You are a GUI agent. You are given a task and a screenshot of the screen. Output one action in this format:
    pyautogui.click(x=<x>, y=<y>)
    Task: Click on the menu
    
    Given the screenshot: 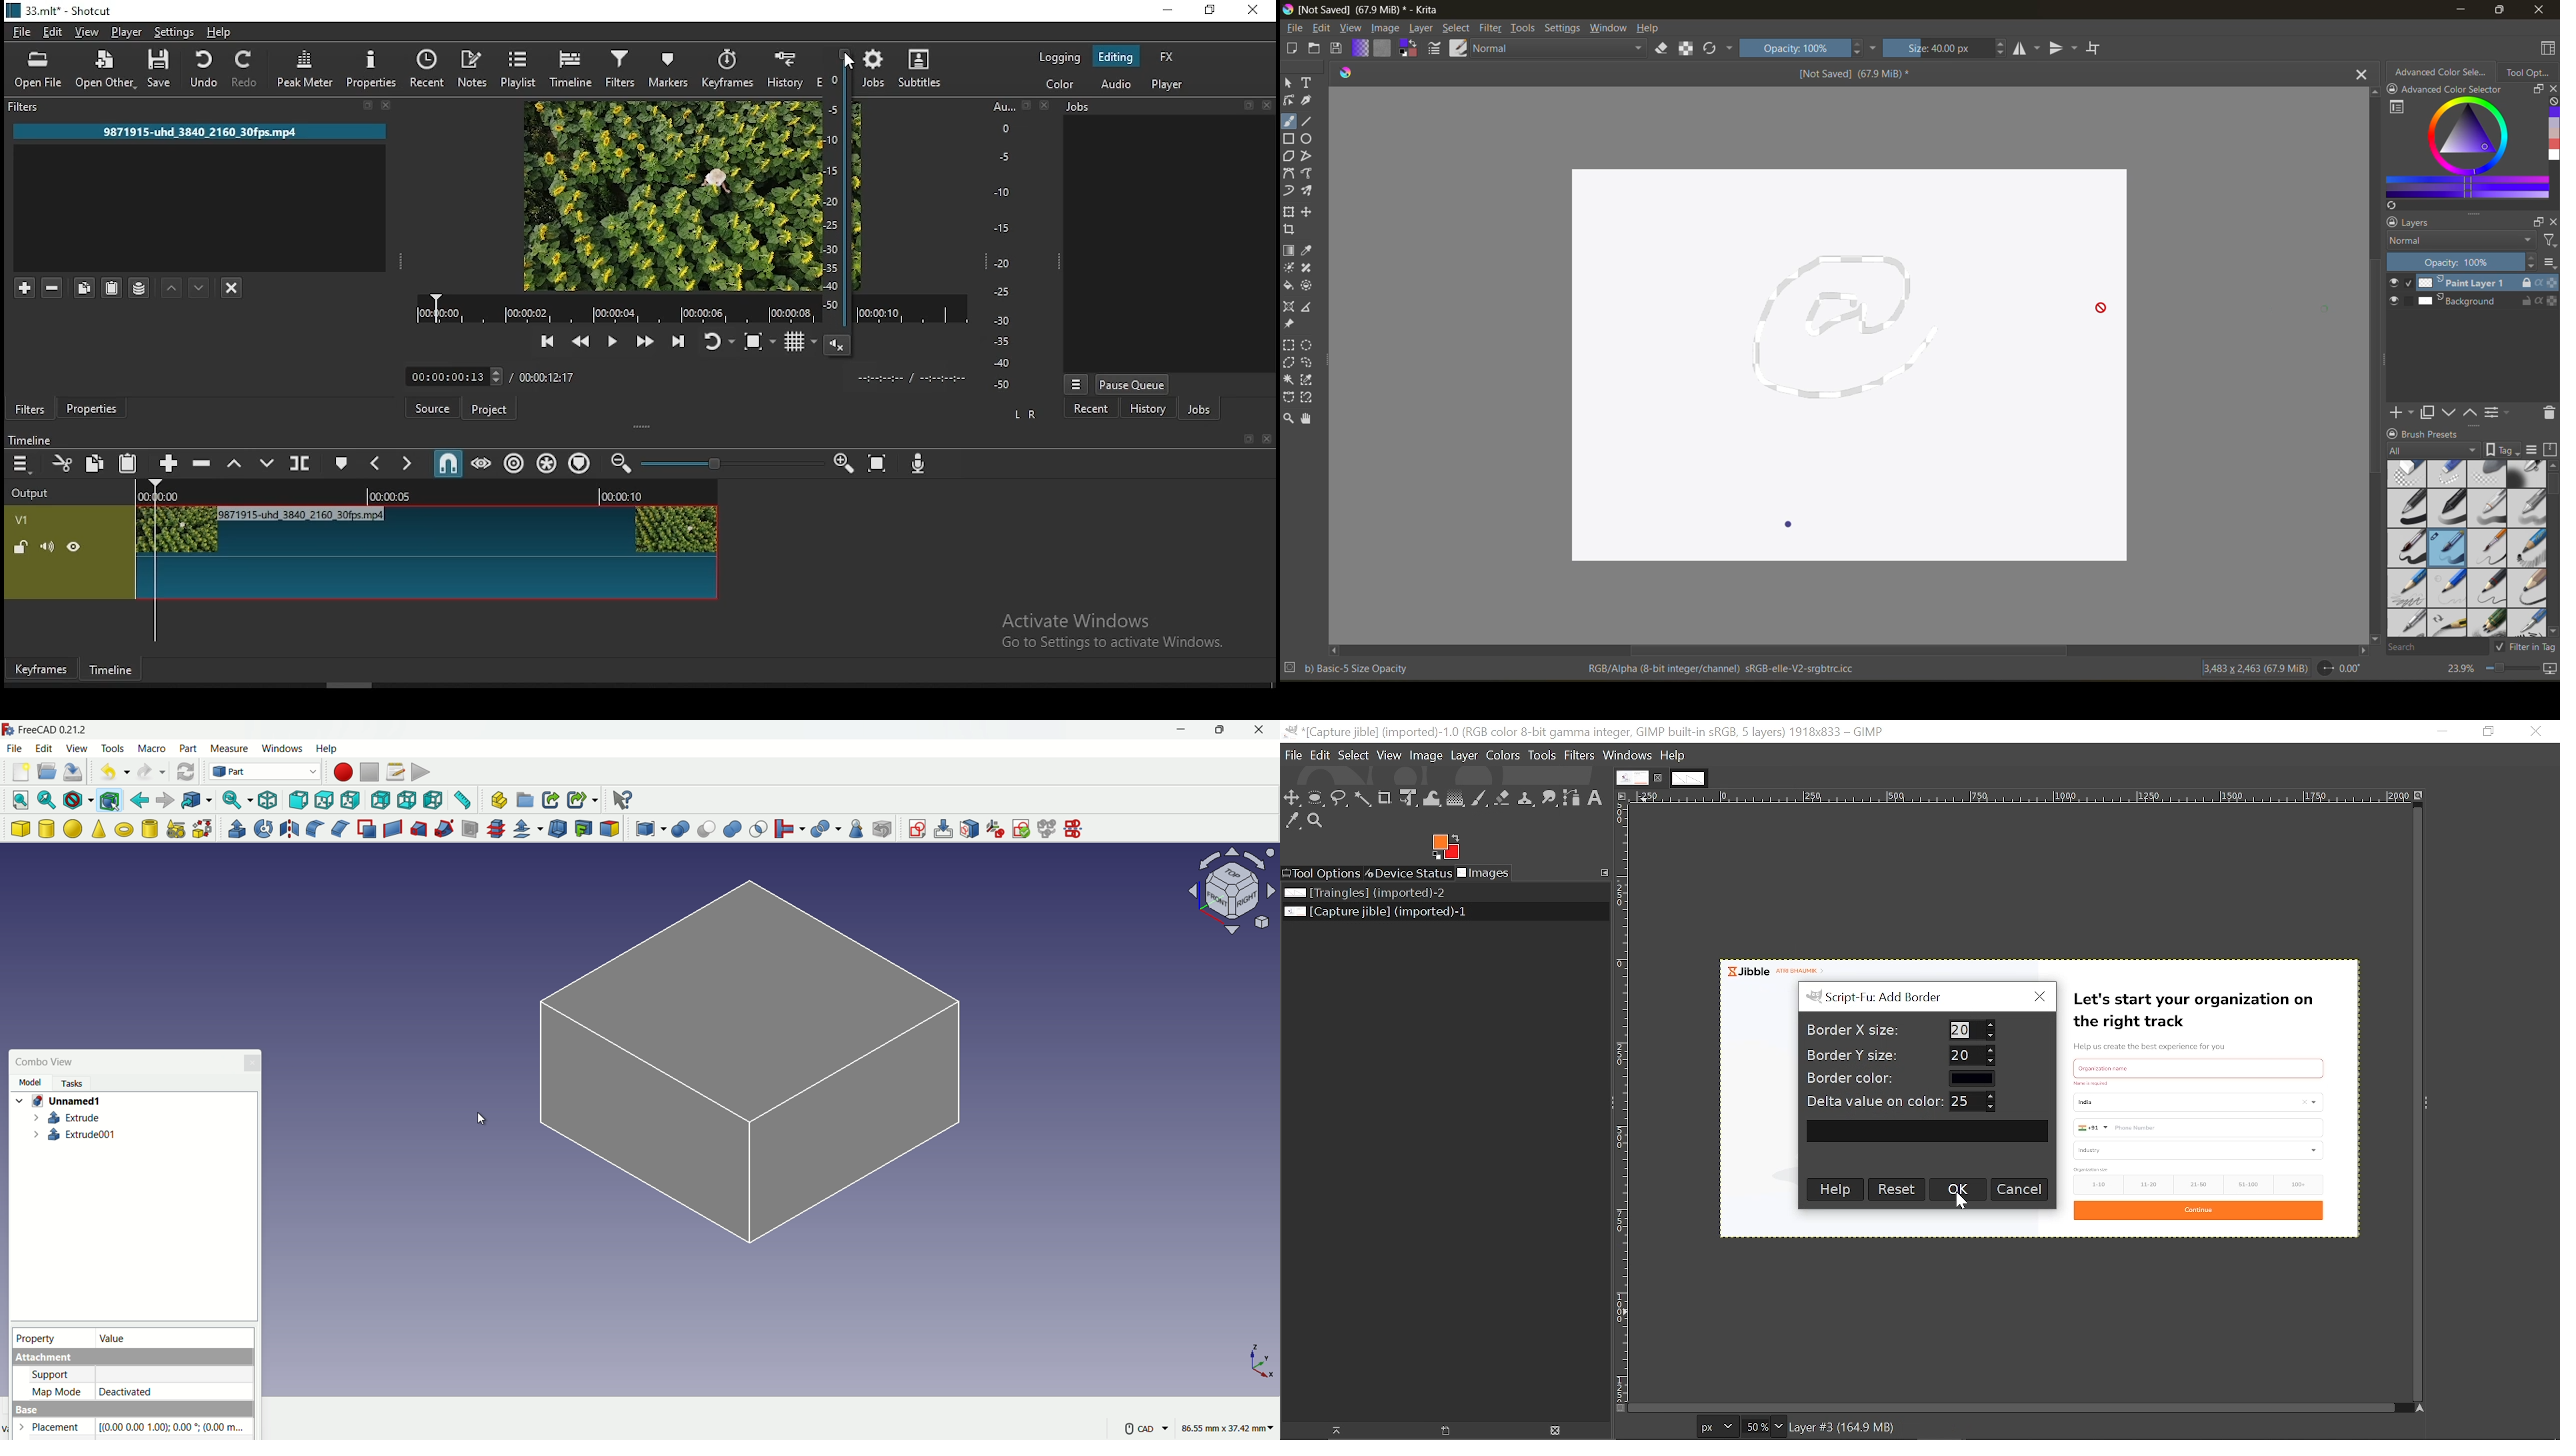 What is the action you would take?
    pyautogui.click(x=23, y=464)
    